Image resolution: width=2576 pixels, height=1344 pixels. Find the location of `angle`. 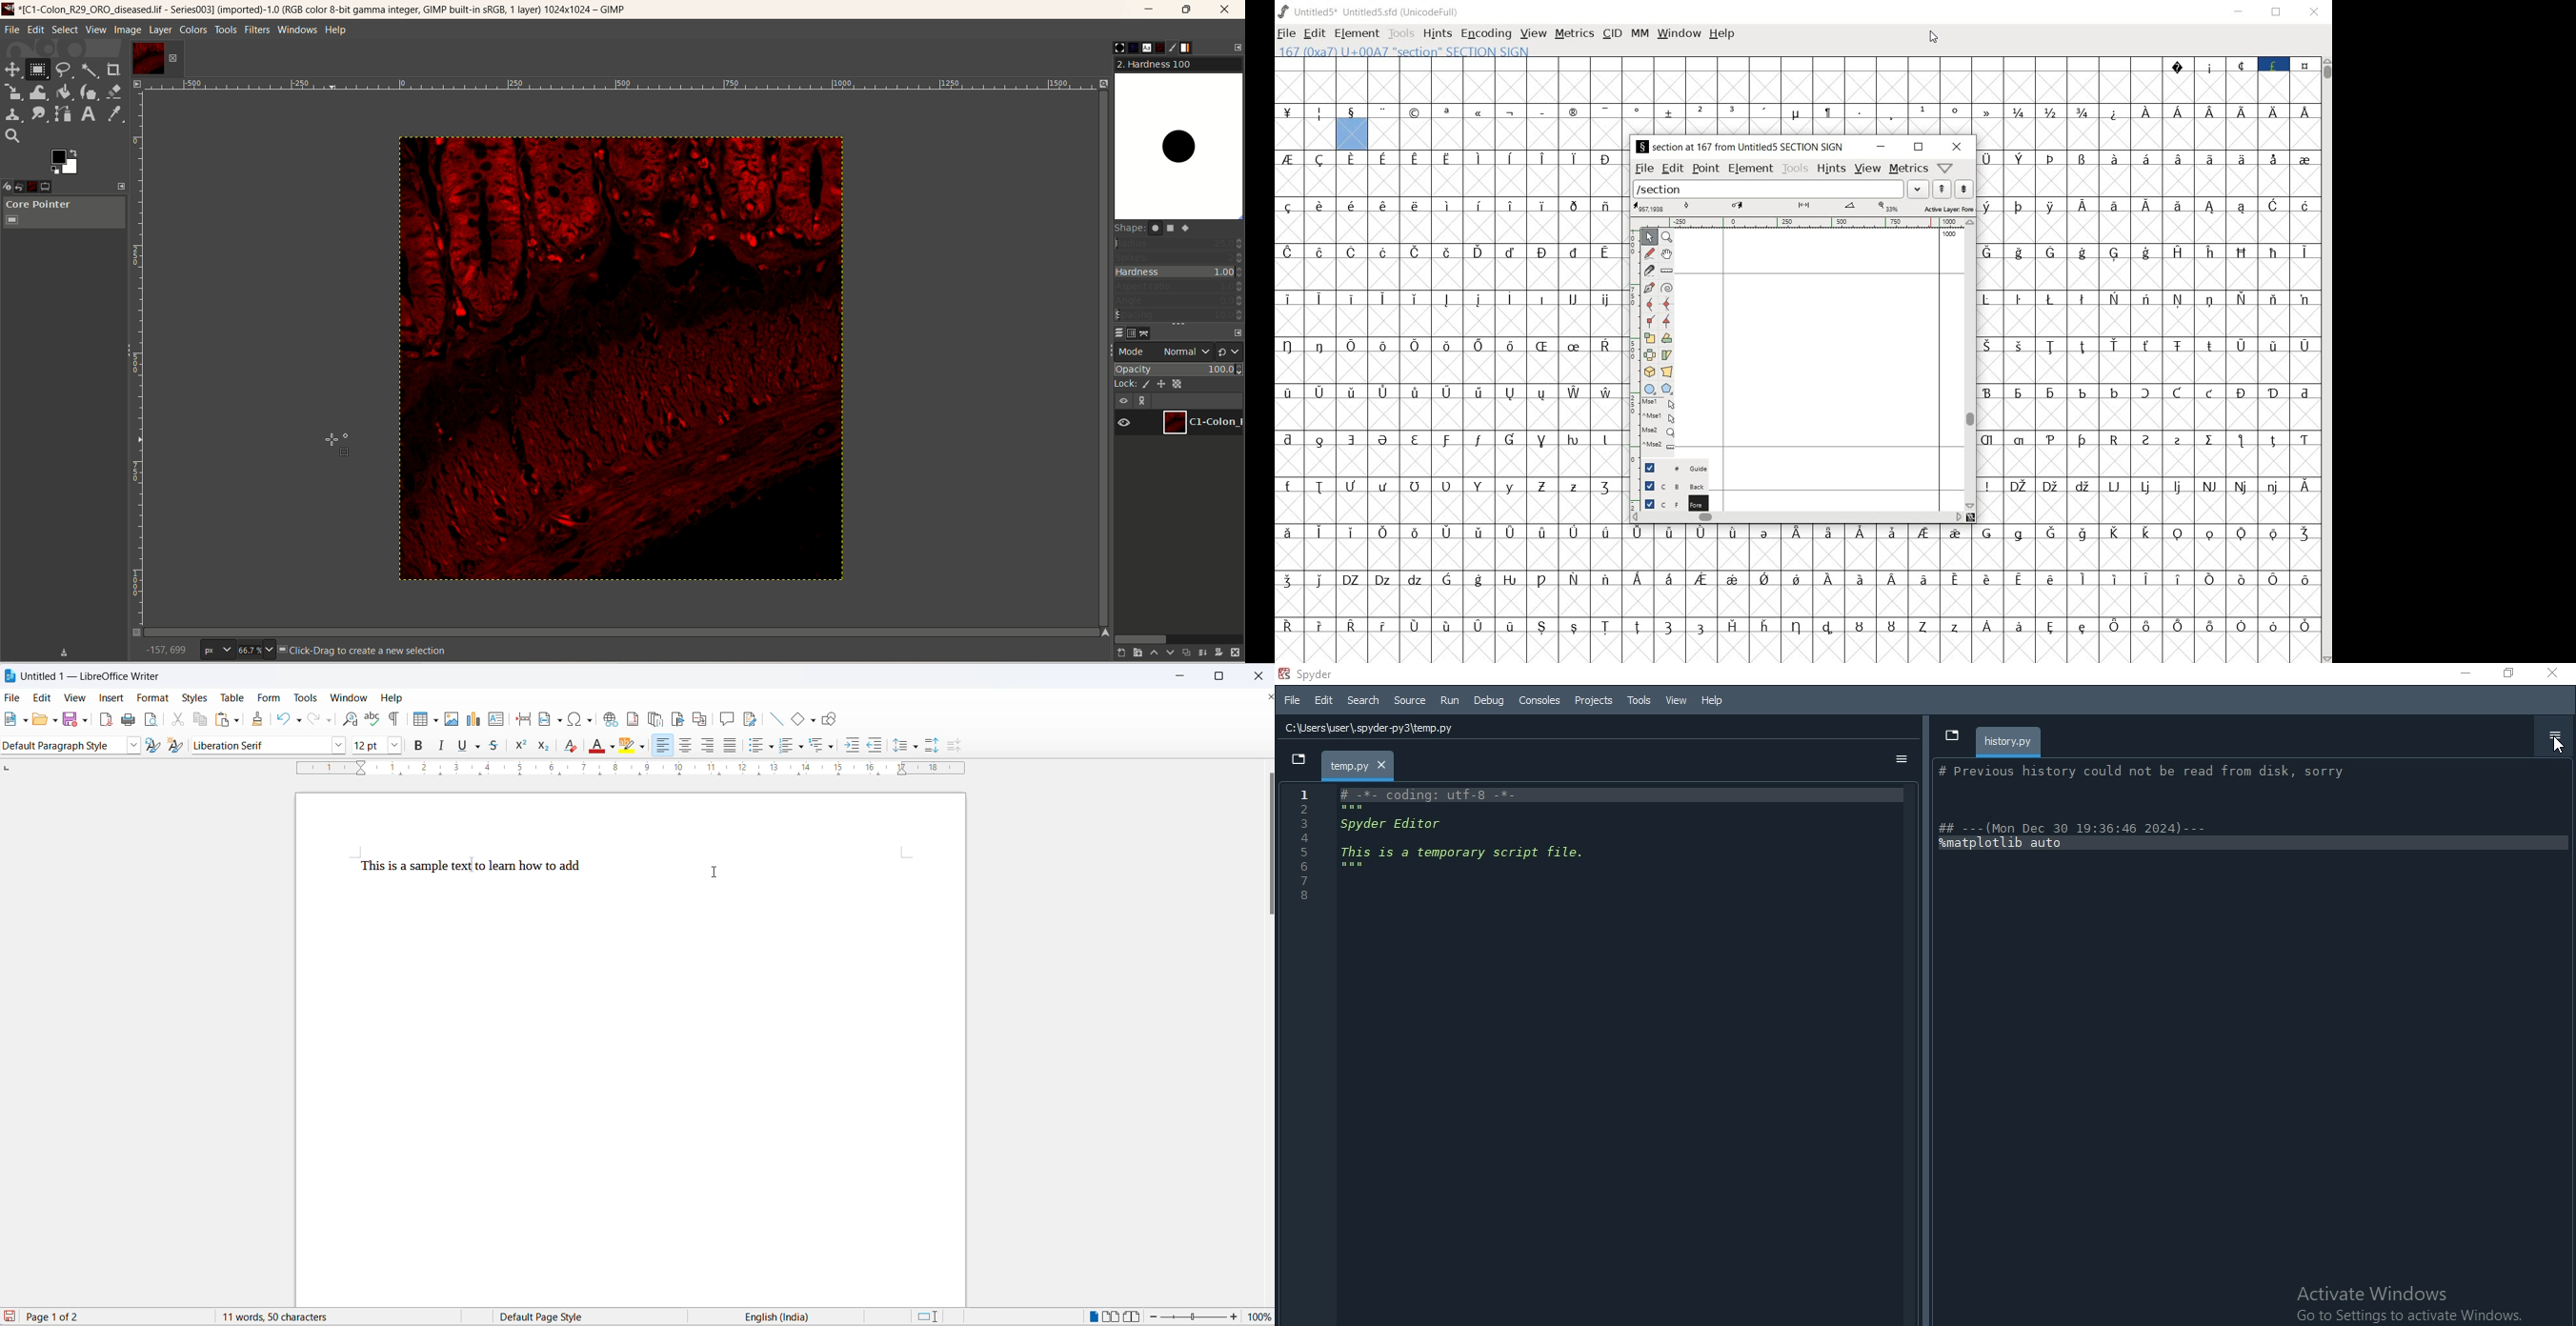

angle is located at coordinates (1179, 300).